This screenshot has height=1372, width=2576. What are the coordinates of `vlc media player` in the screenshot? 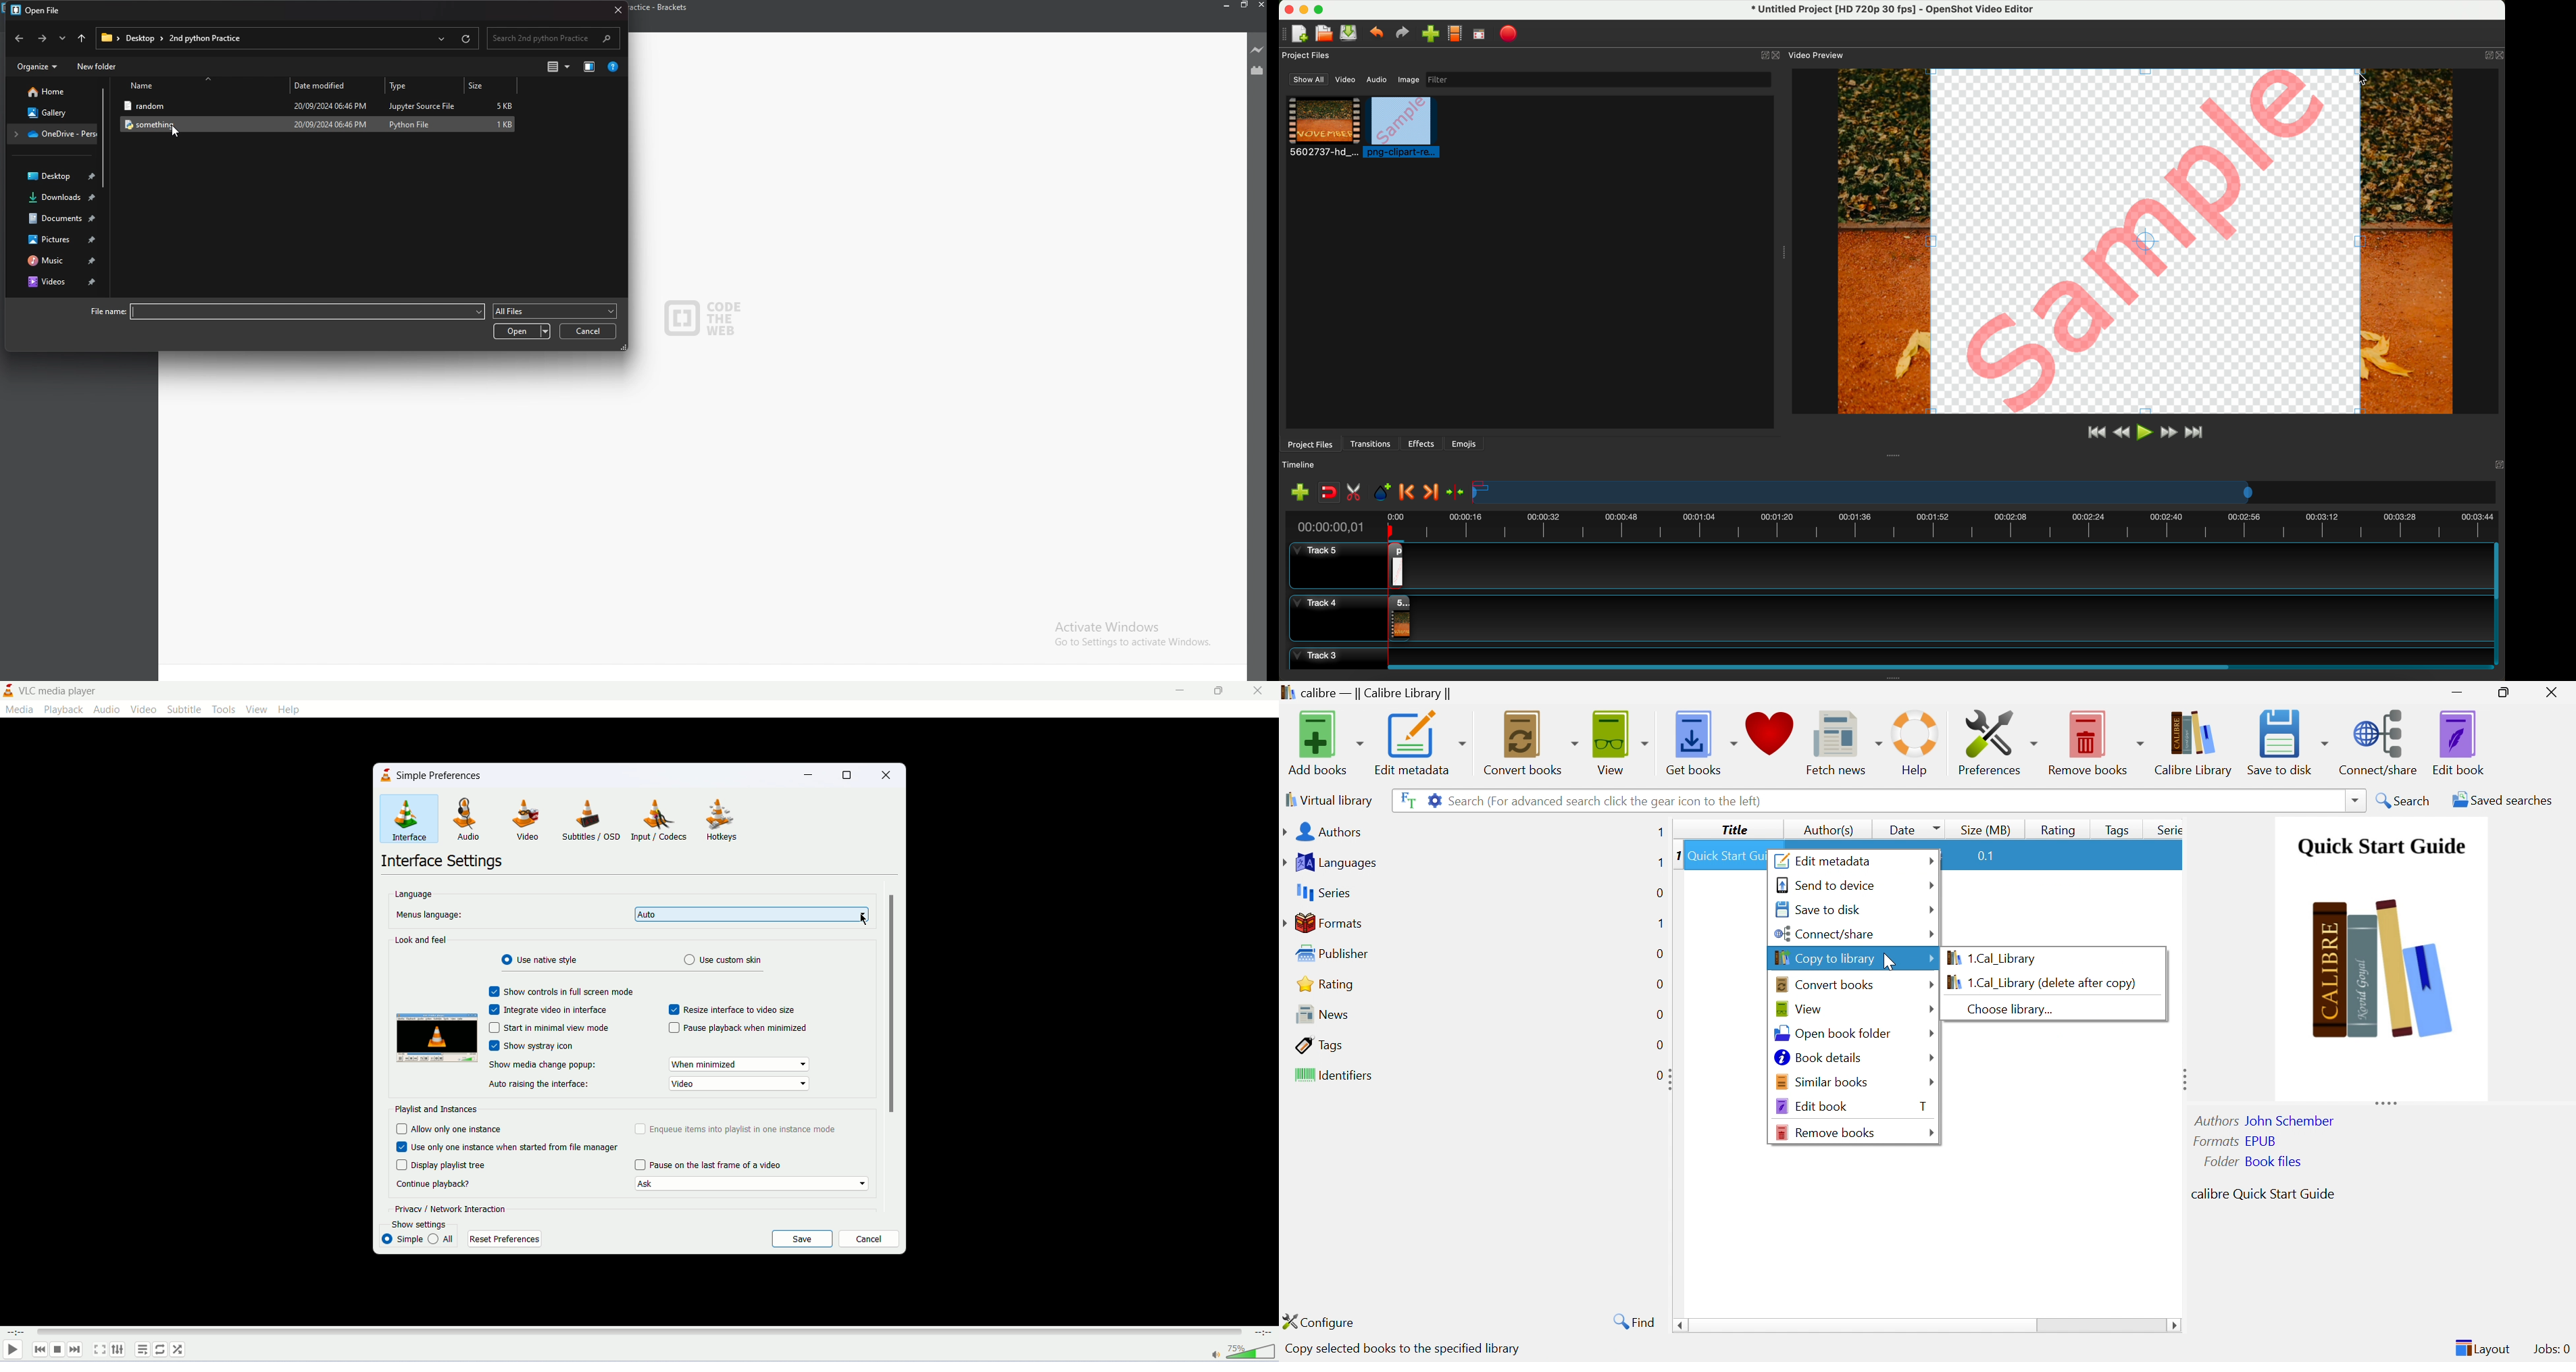 It's located at (62, 690).